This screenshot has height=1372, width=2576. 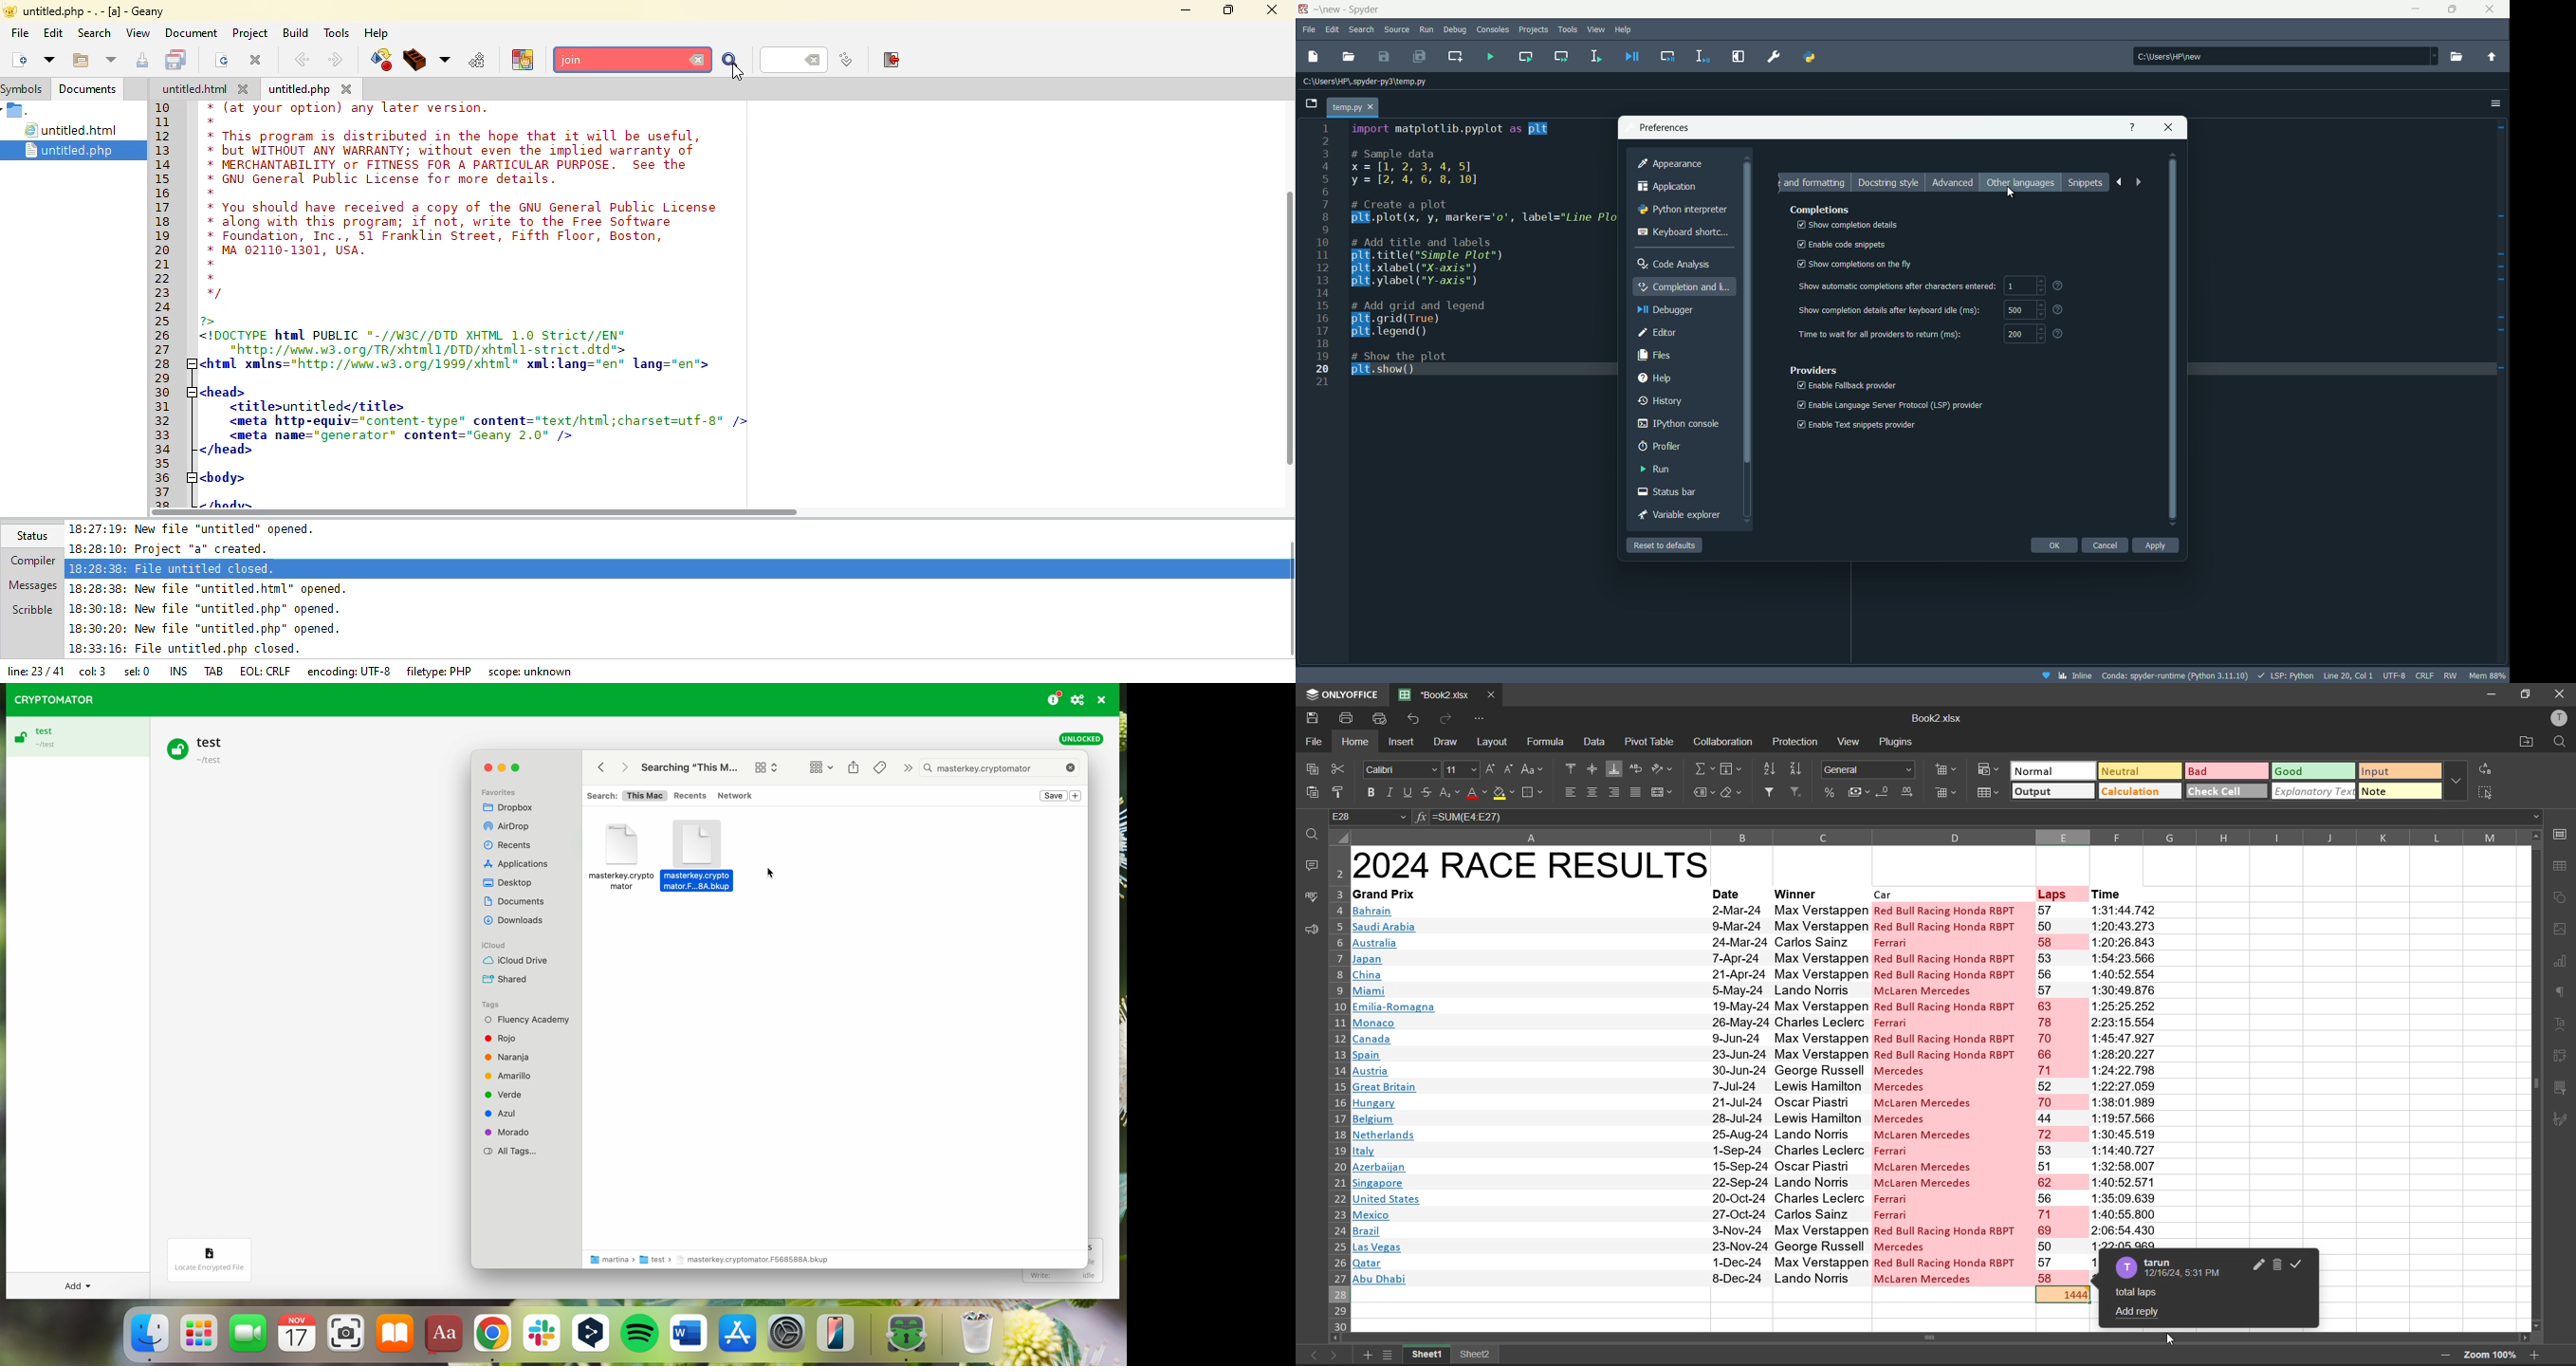 I want to click on new file, so click(x=1313, y=56).